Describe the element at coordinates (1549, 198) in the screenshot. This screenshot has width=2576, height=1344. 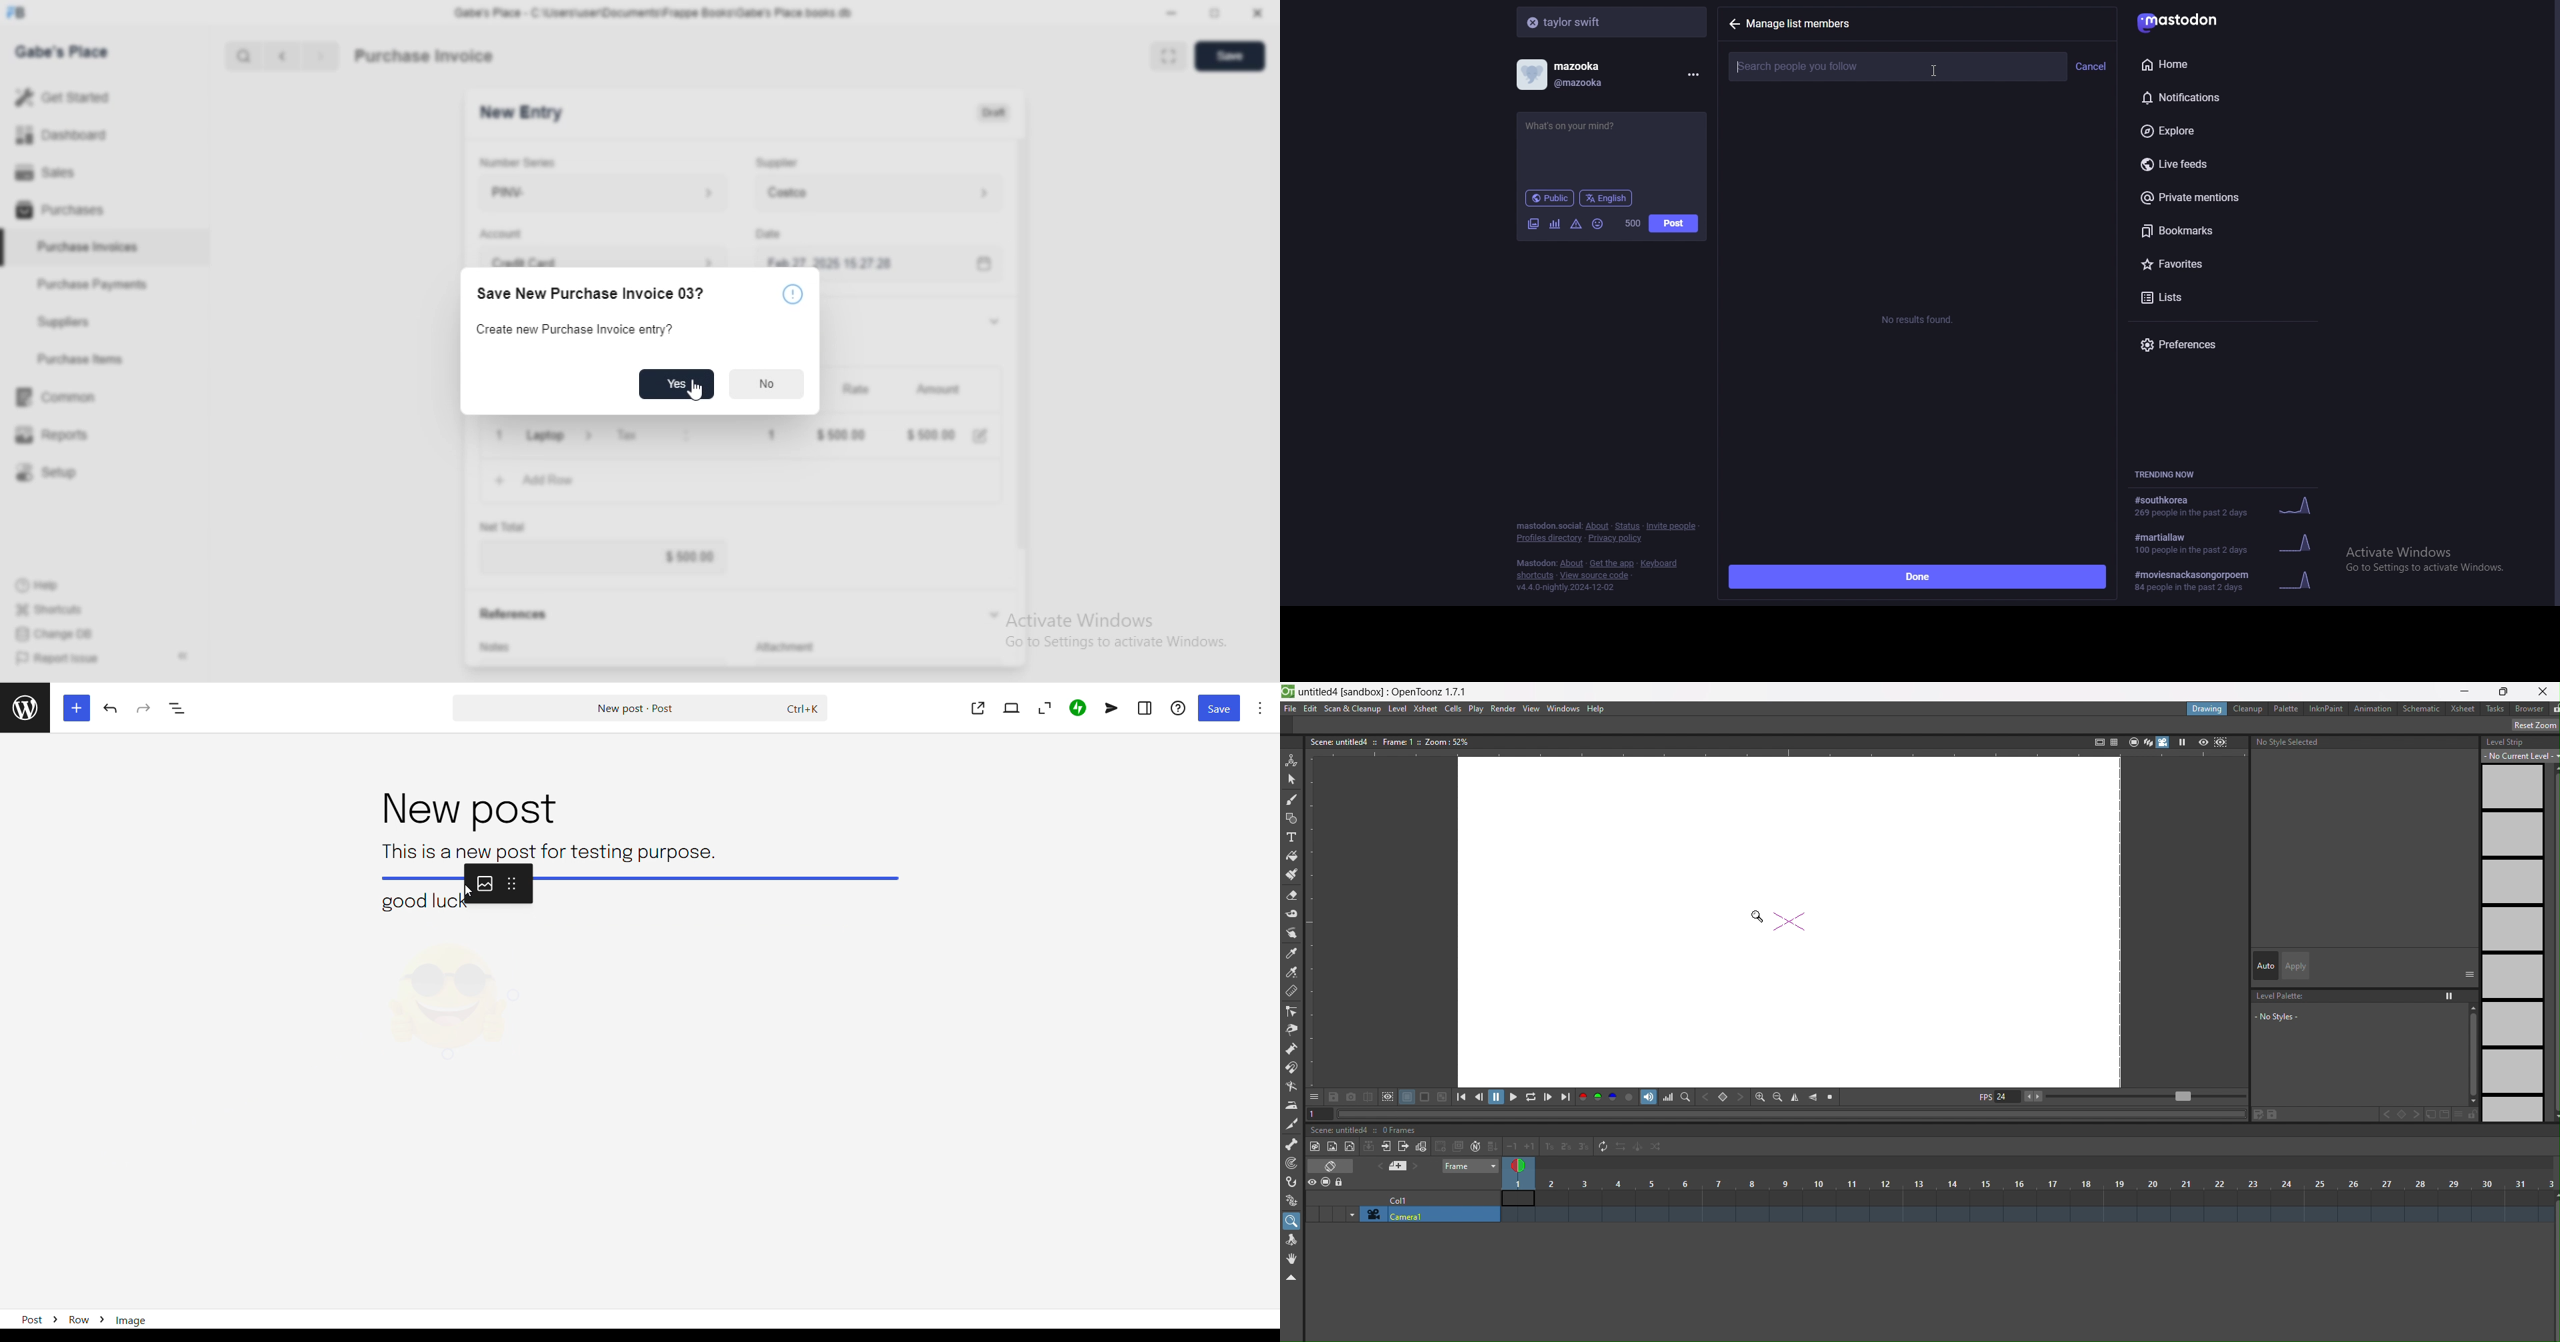
I see `audience` at that location.